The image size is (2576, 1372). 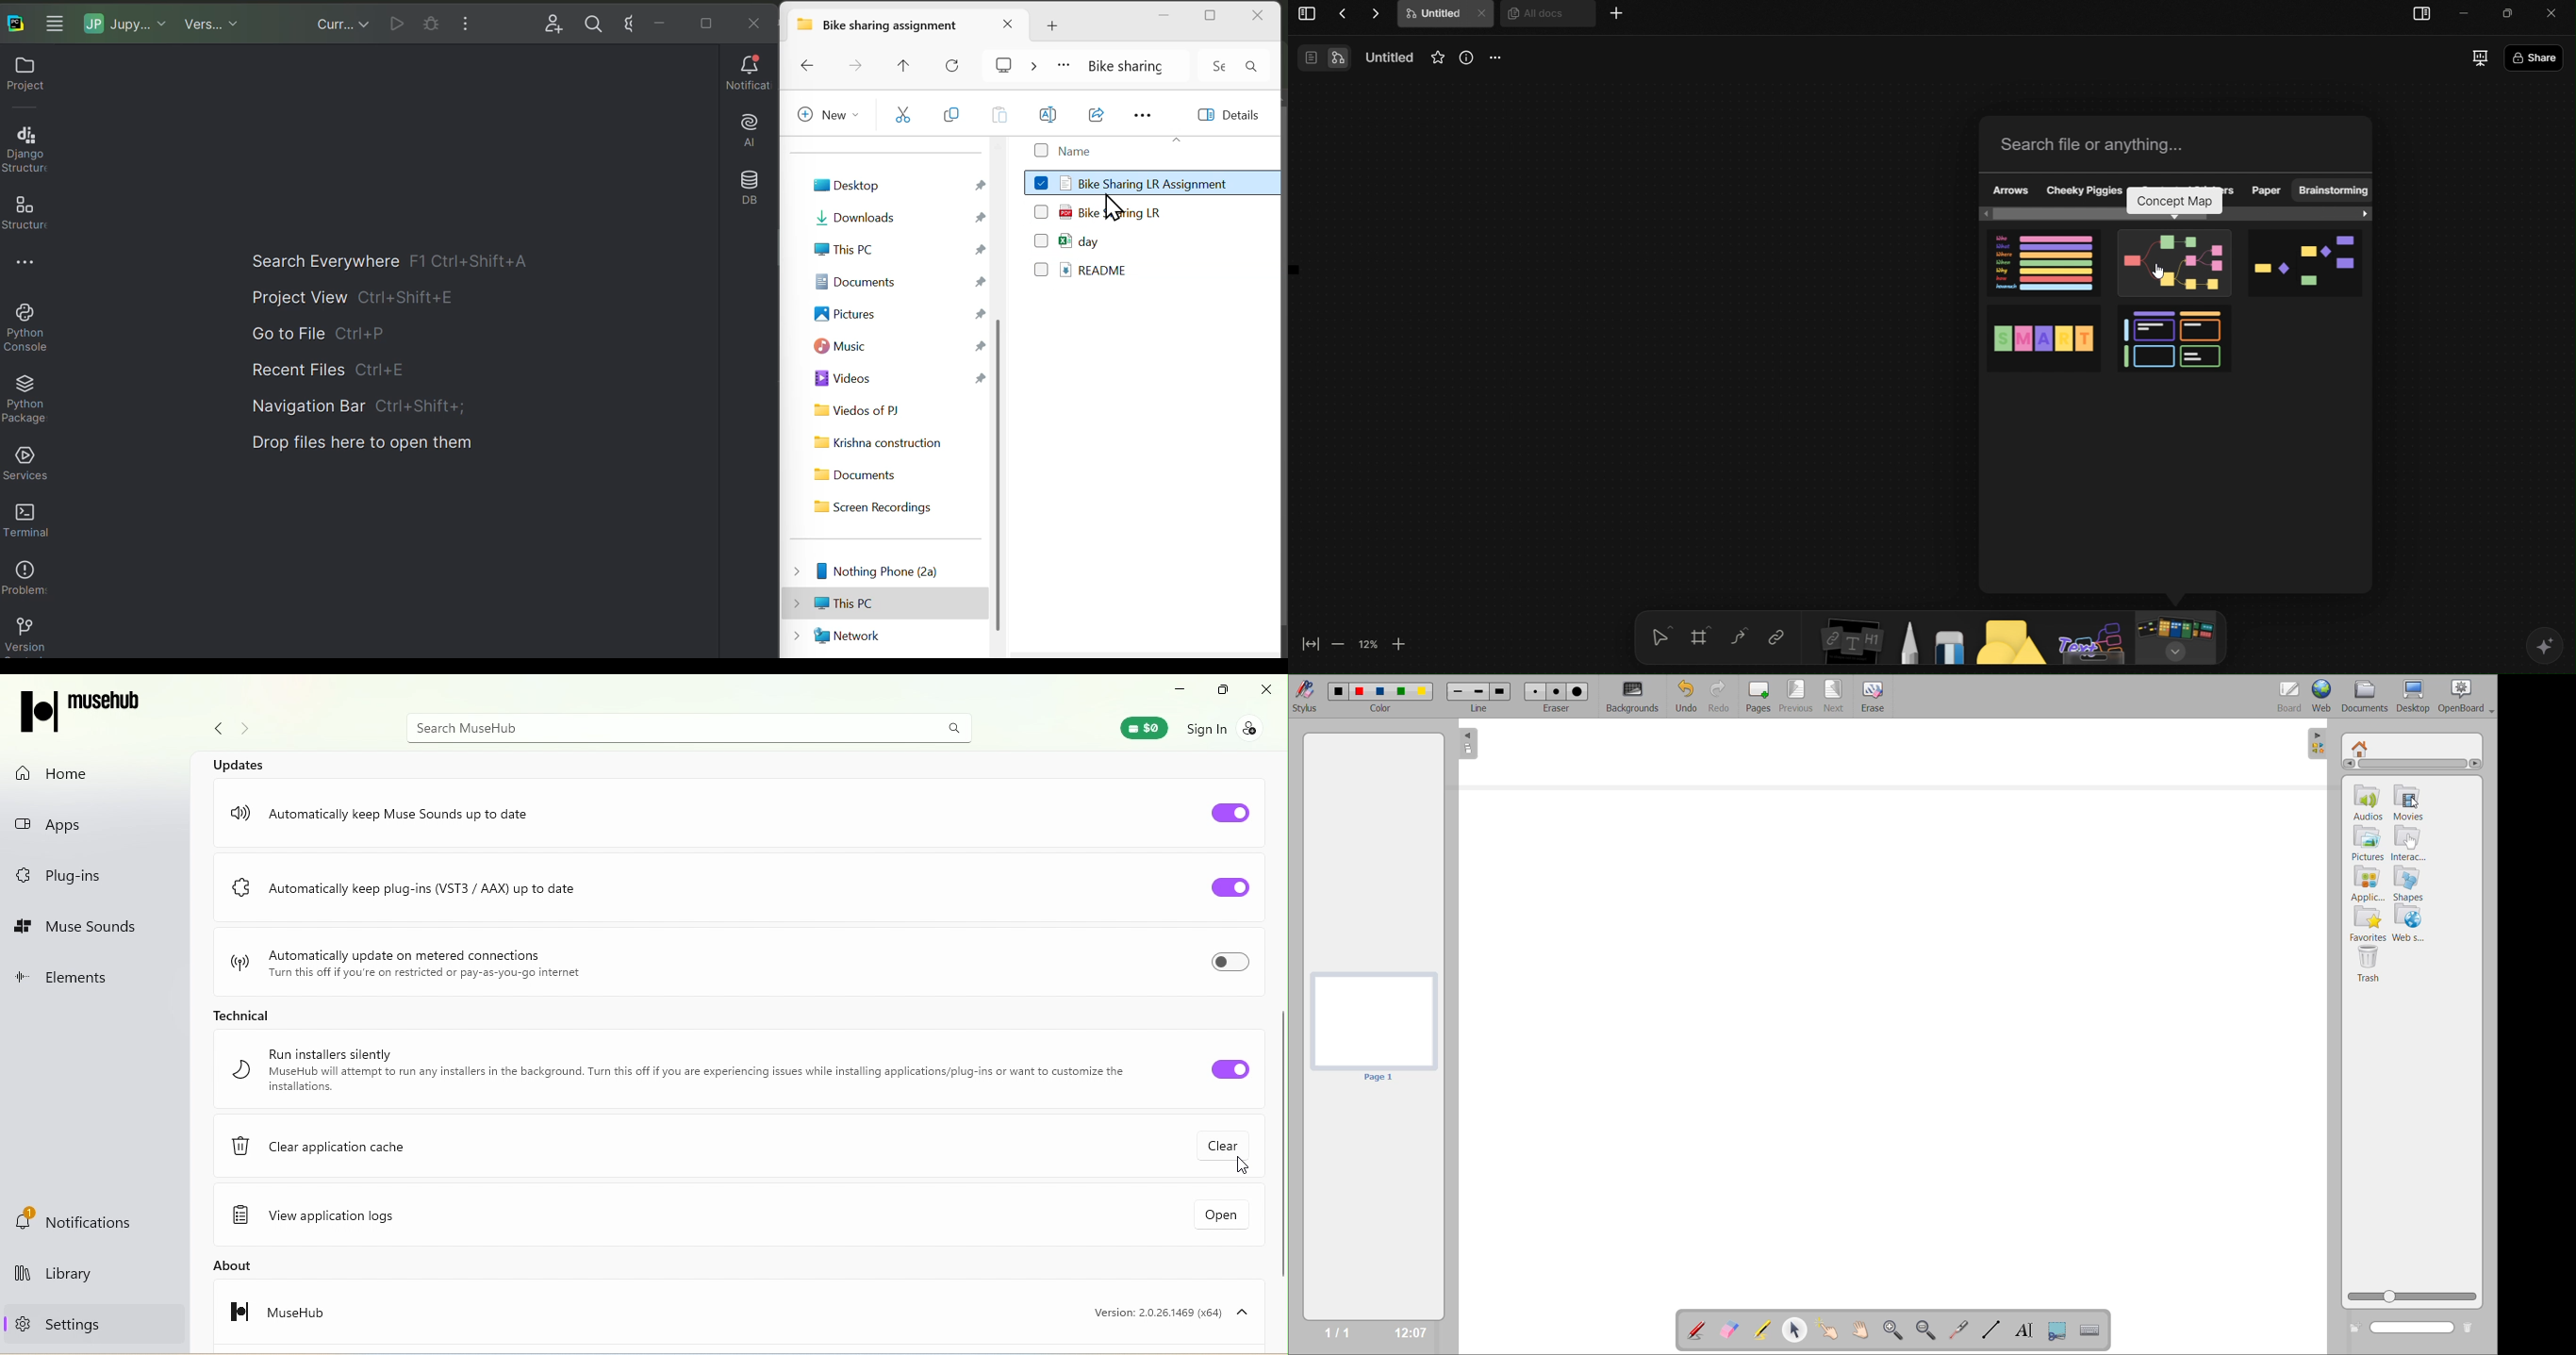 I want to click on Forward, so click(x=858, y=65).